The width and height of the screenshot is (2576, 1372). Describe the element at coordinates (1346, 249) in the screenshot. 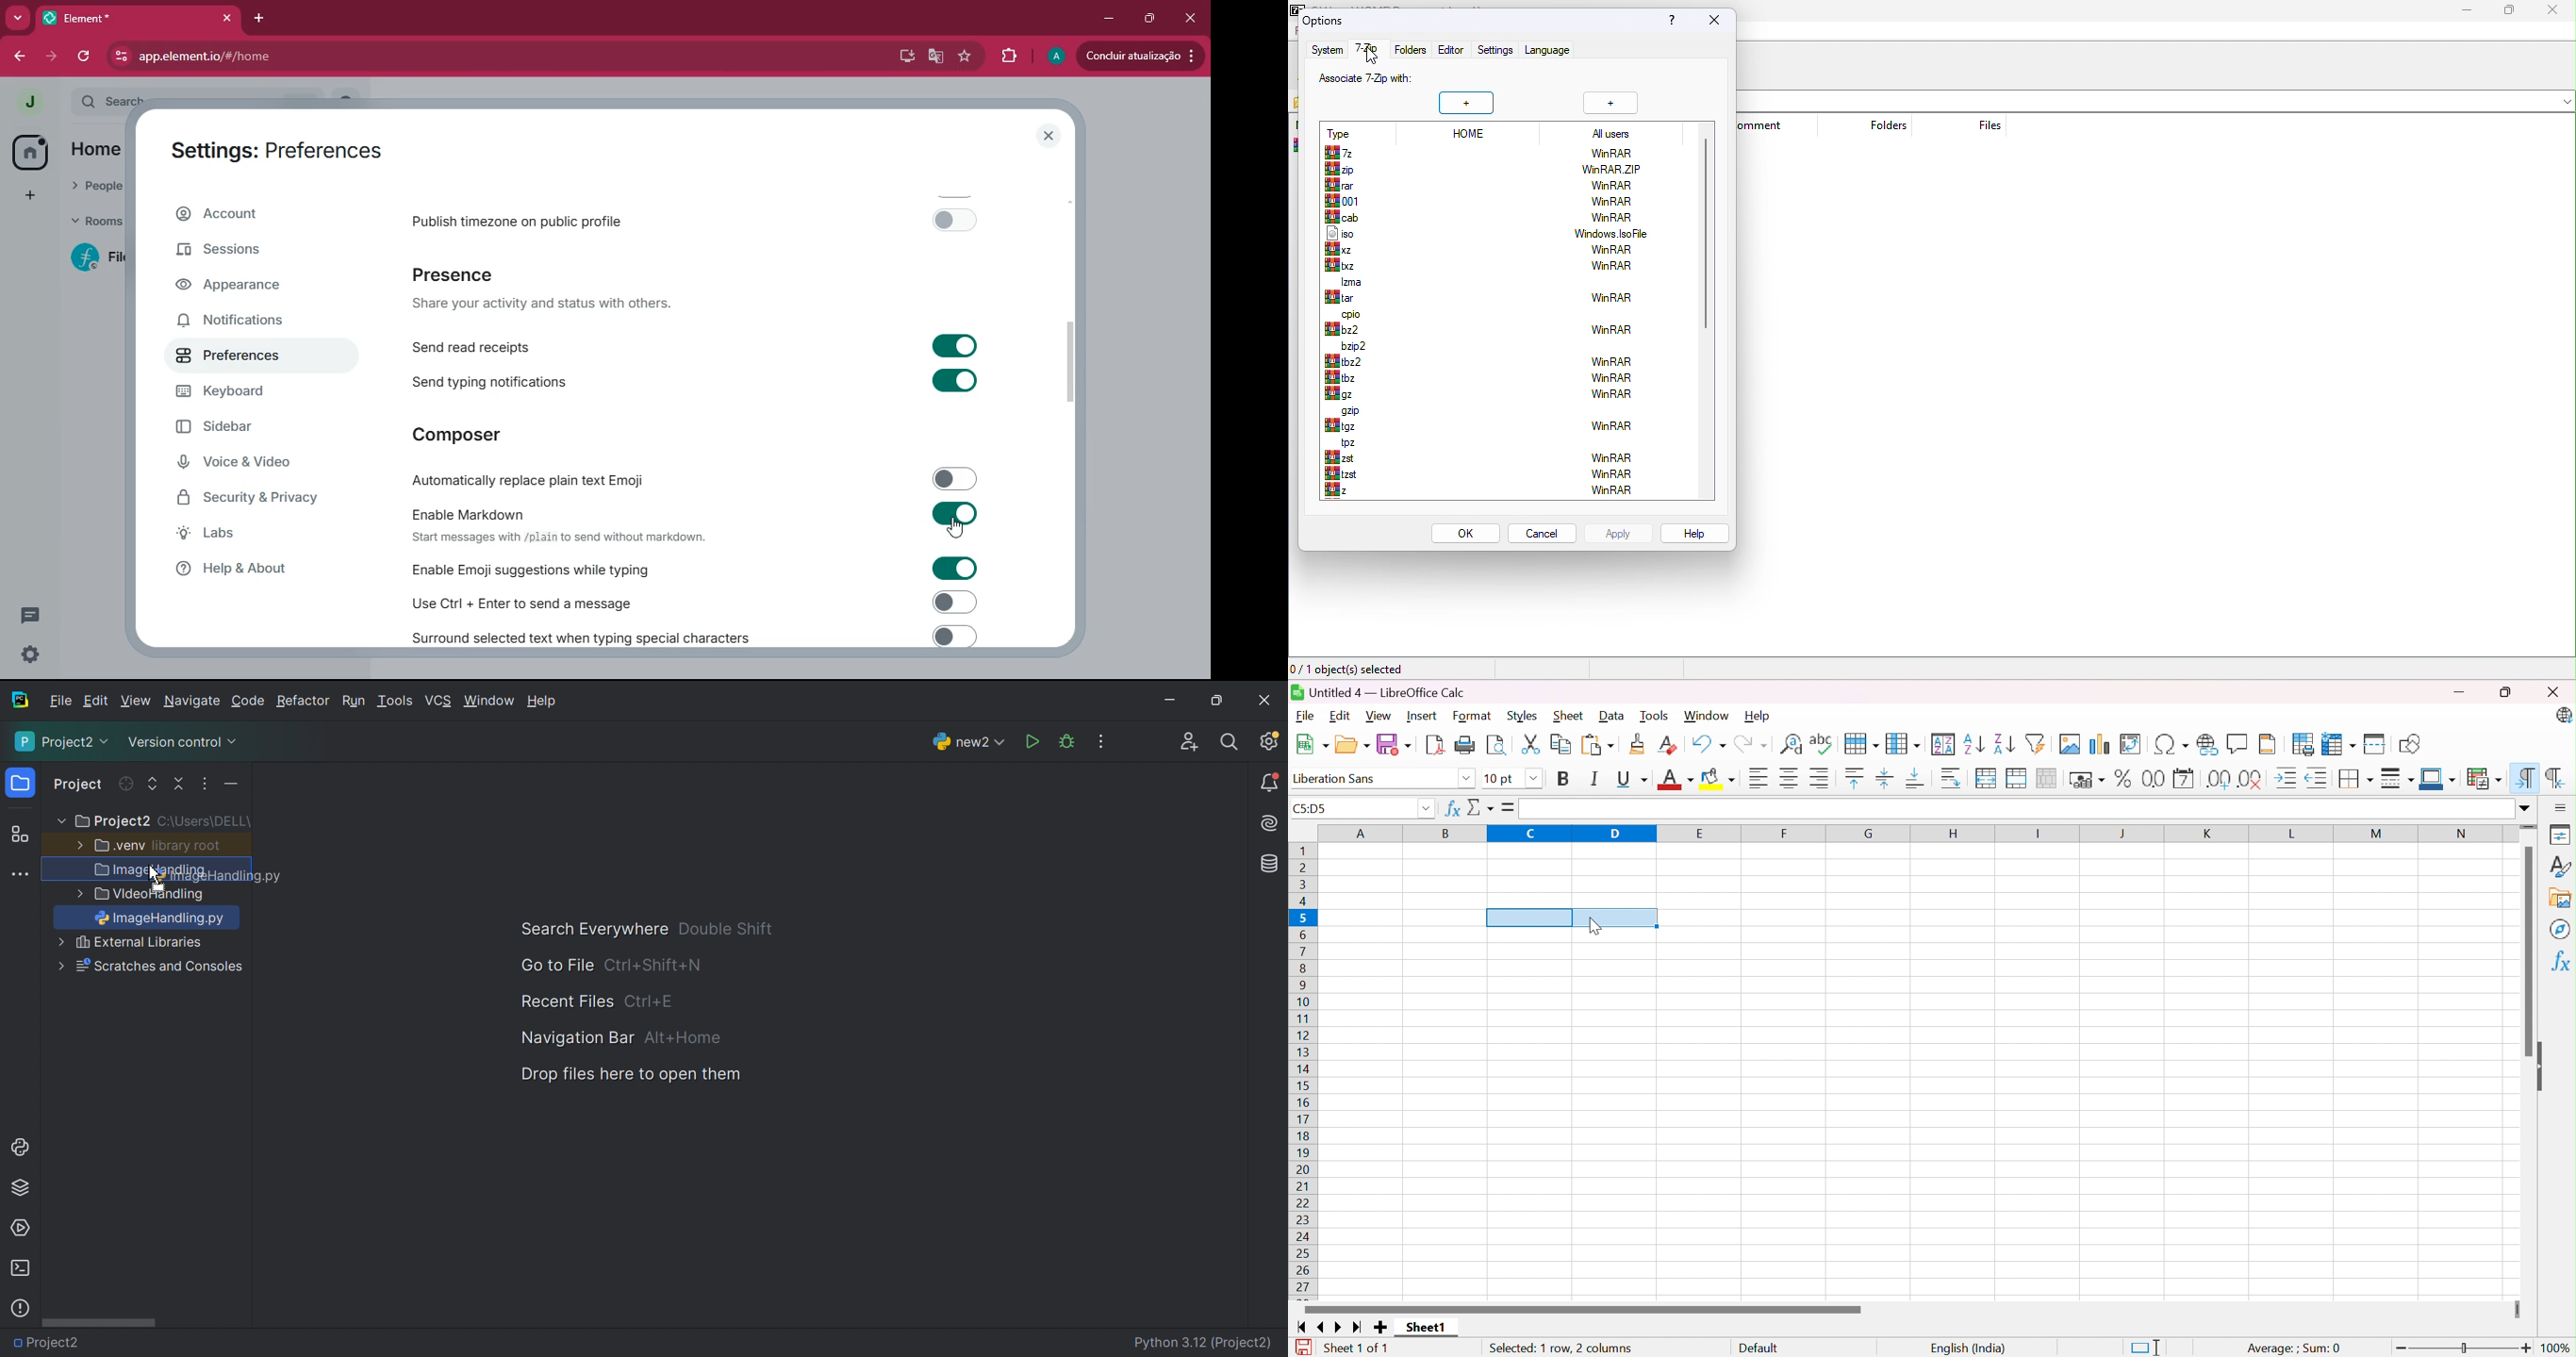

I see `xz` at that location.